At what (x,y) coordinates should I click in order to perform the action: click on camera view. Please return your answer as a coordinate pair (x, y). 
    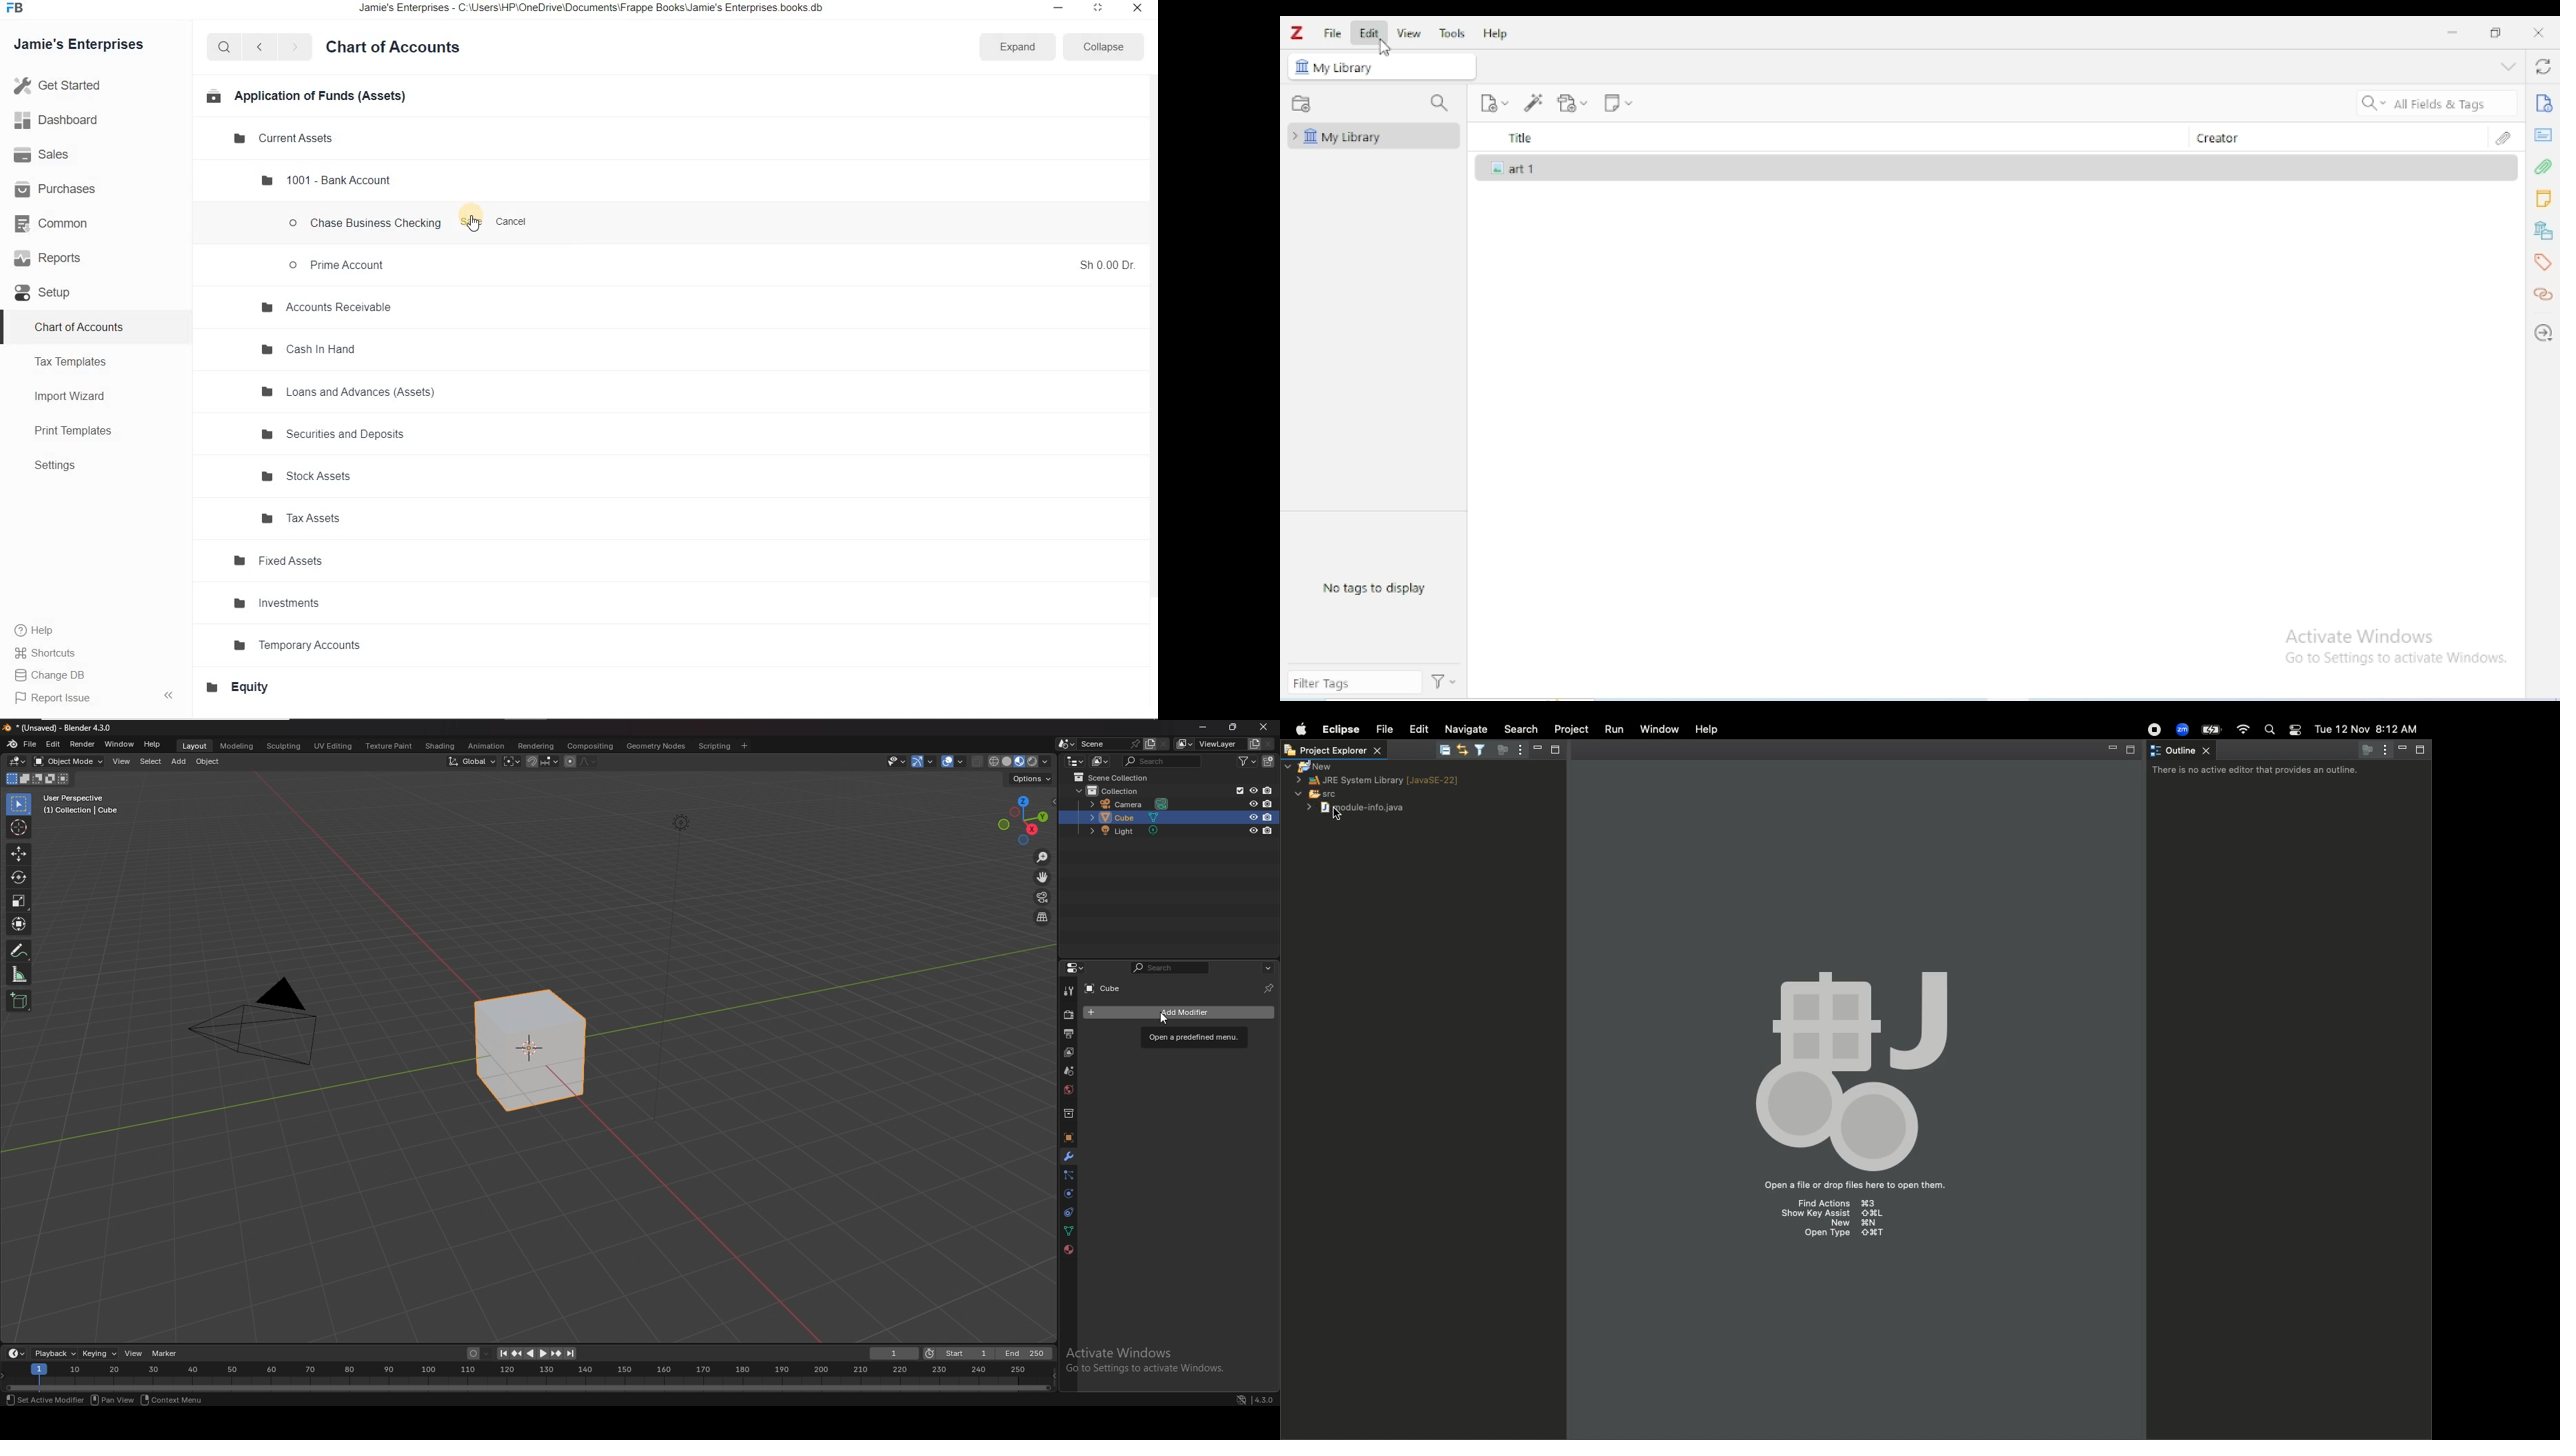
    Looking at the image, I should click on (1043, 898).